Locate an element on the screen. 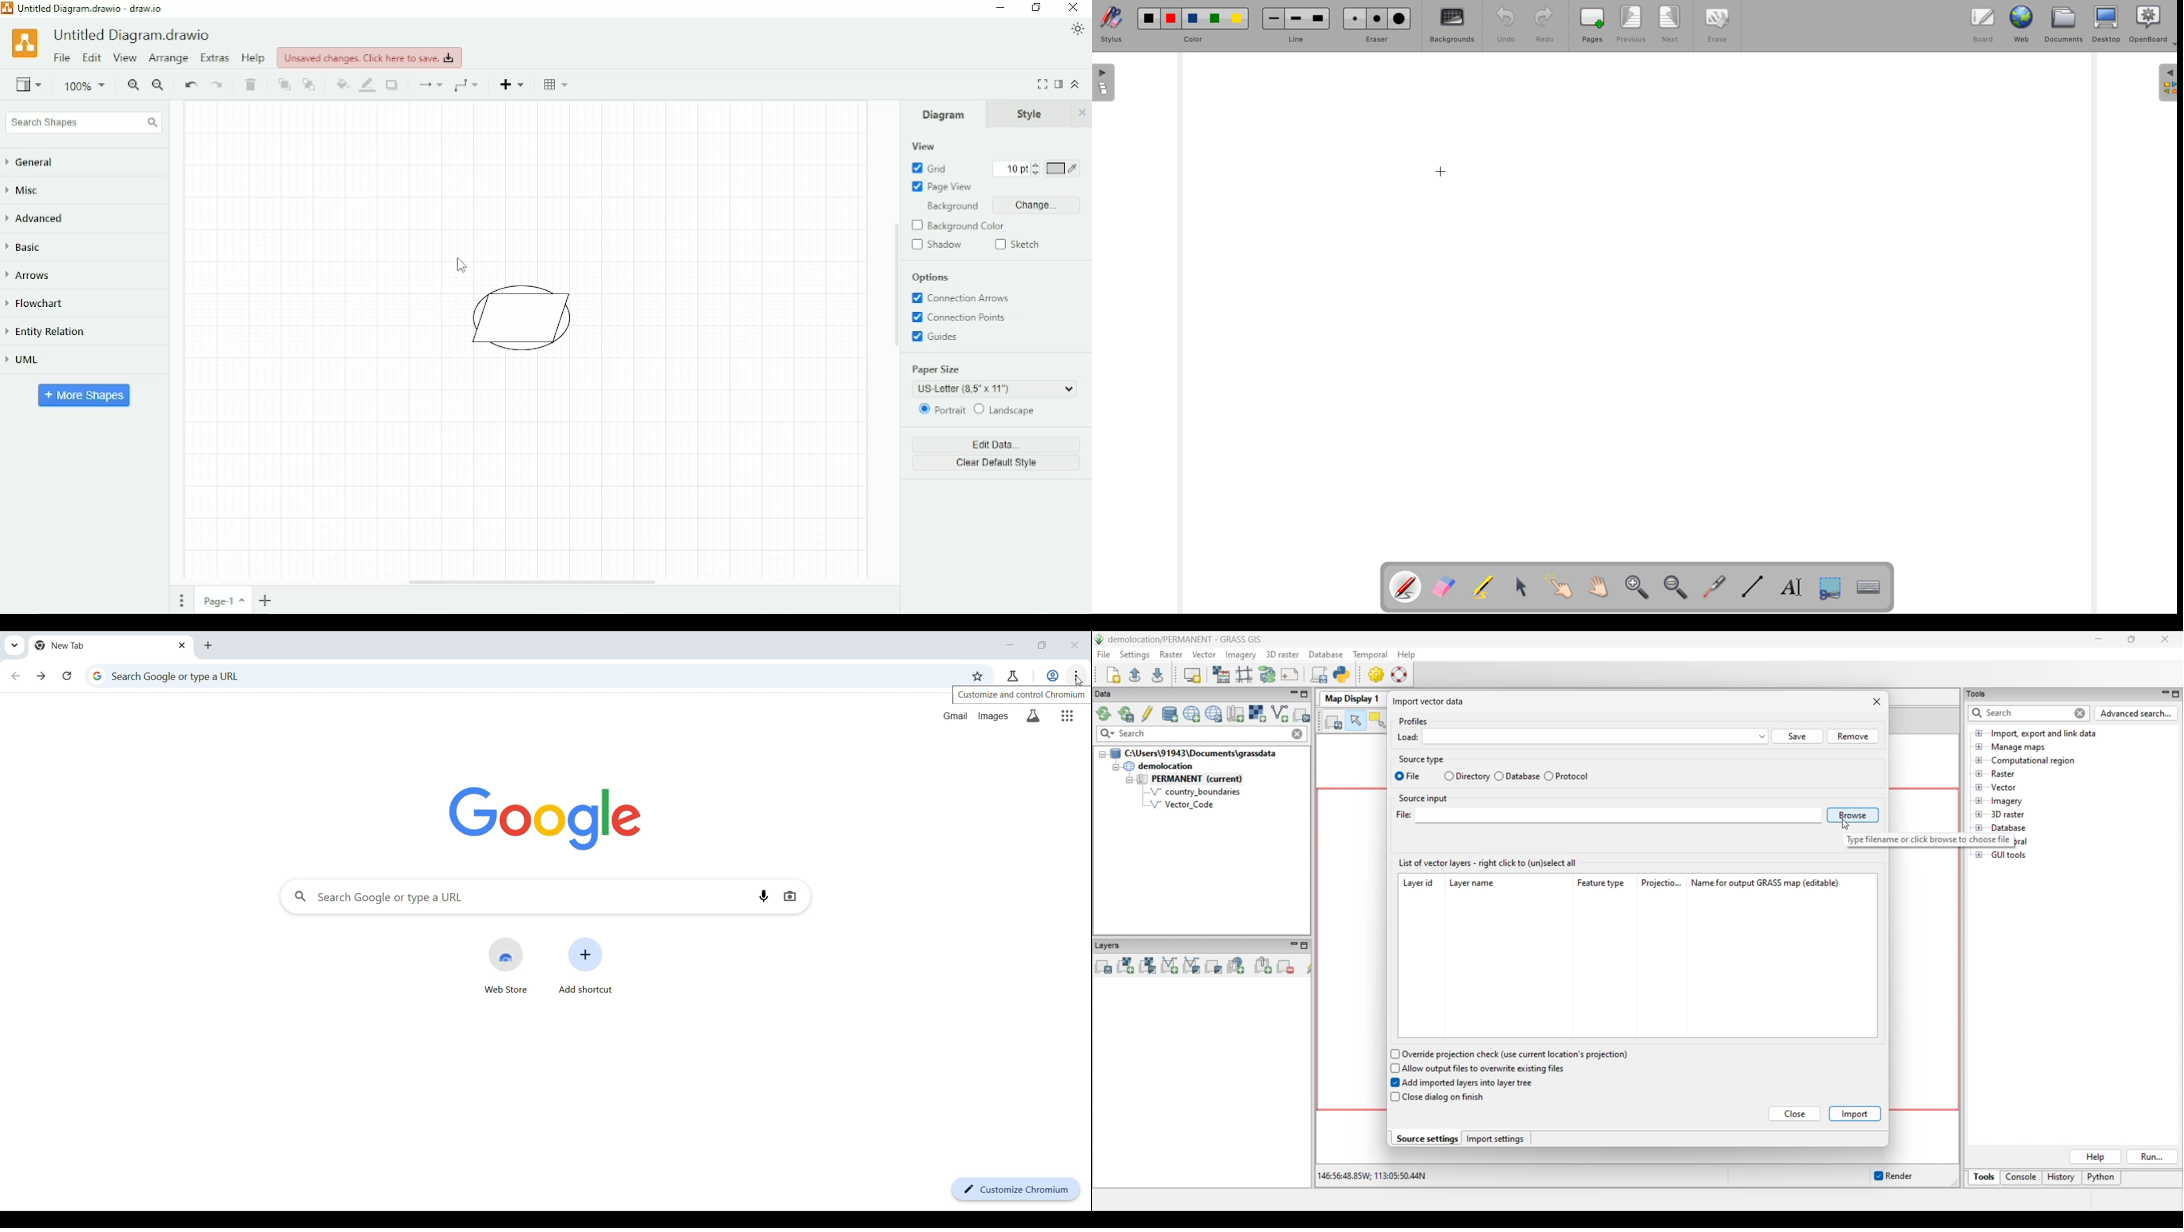 The image size is (2184, 1232). Close is located at coordinates (1082, 113).